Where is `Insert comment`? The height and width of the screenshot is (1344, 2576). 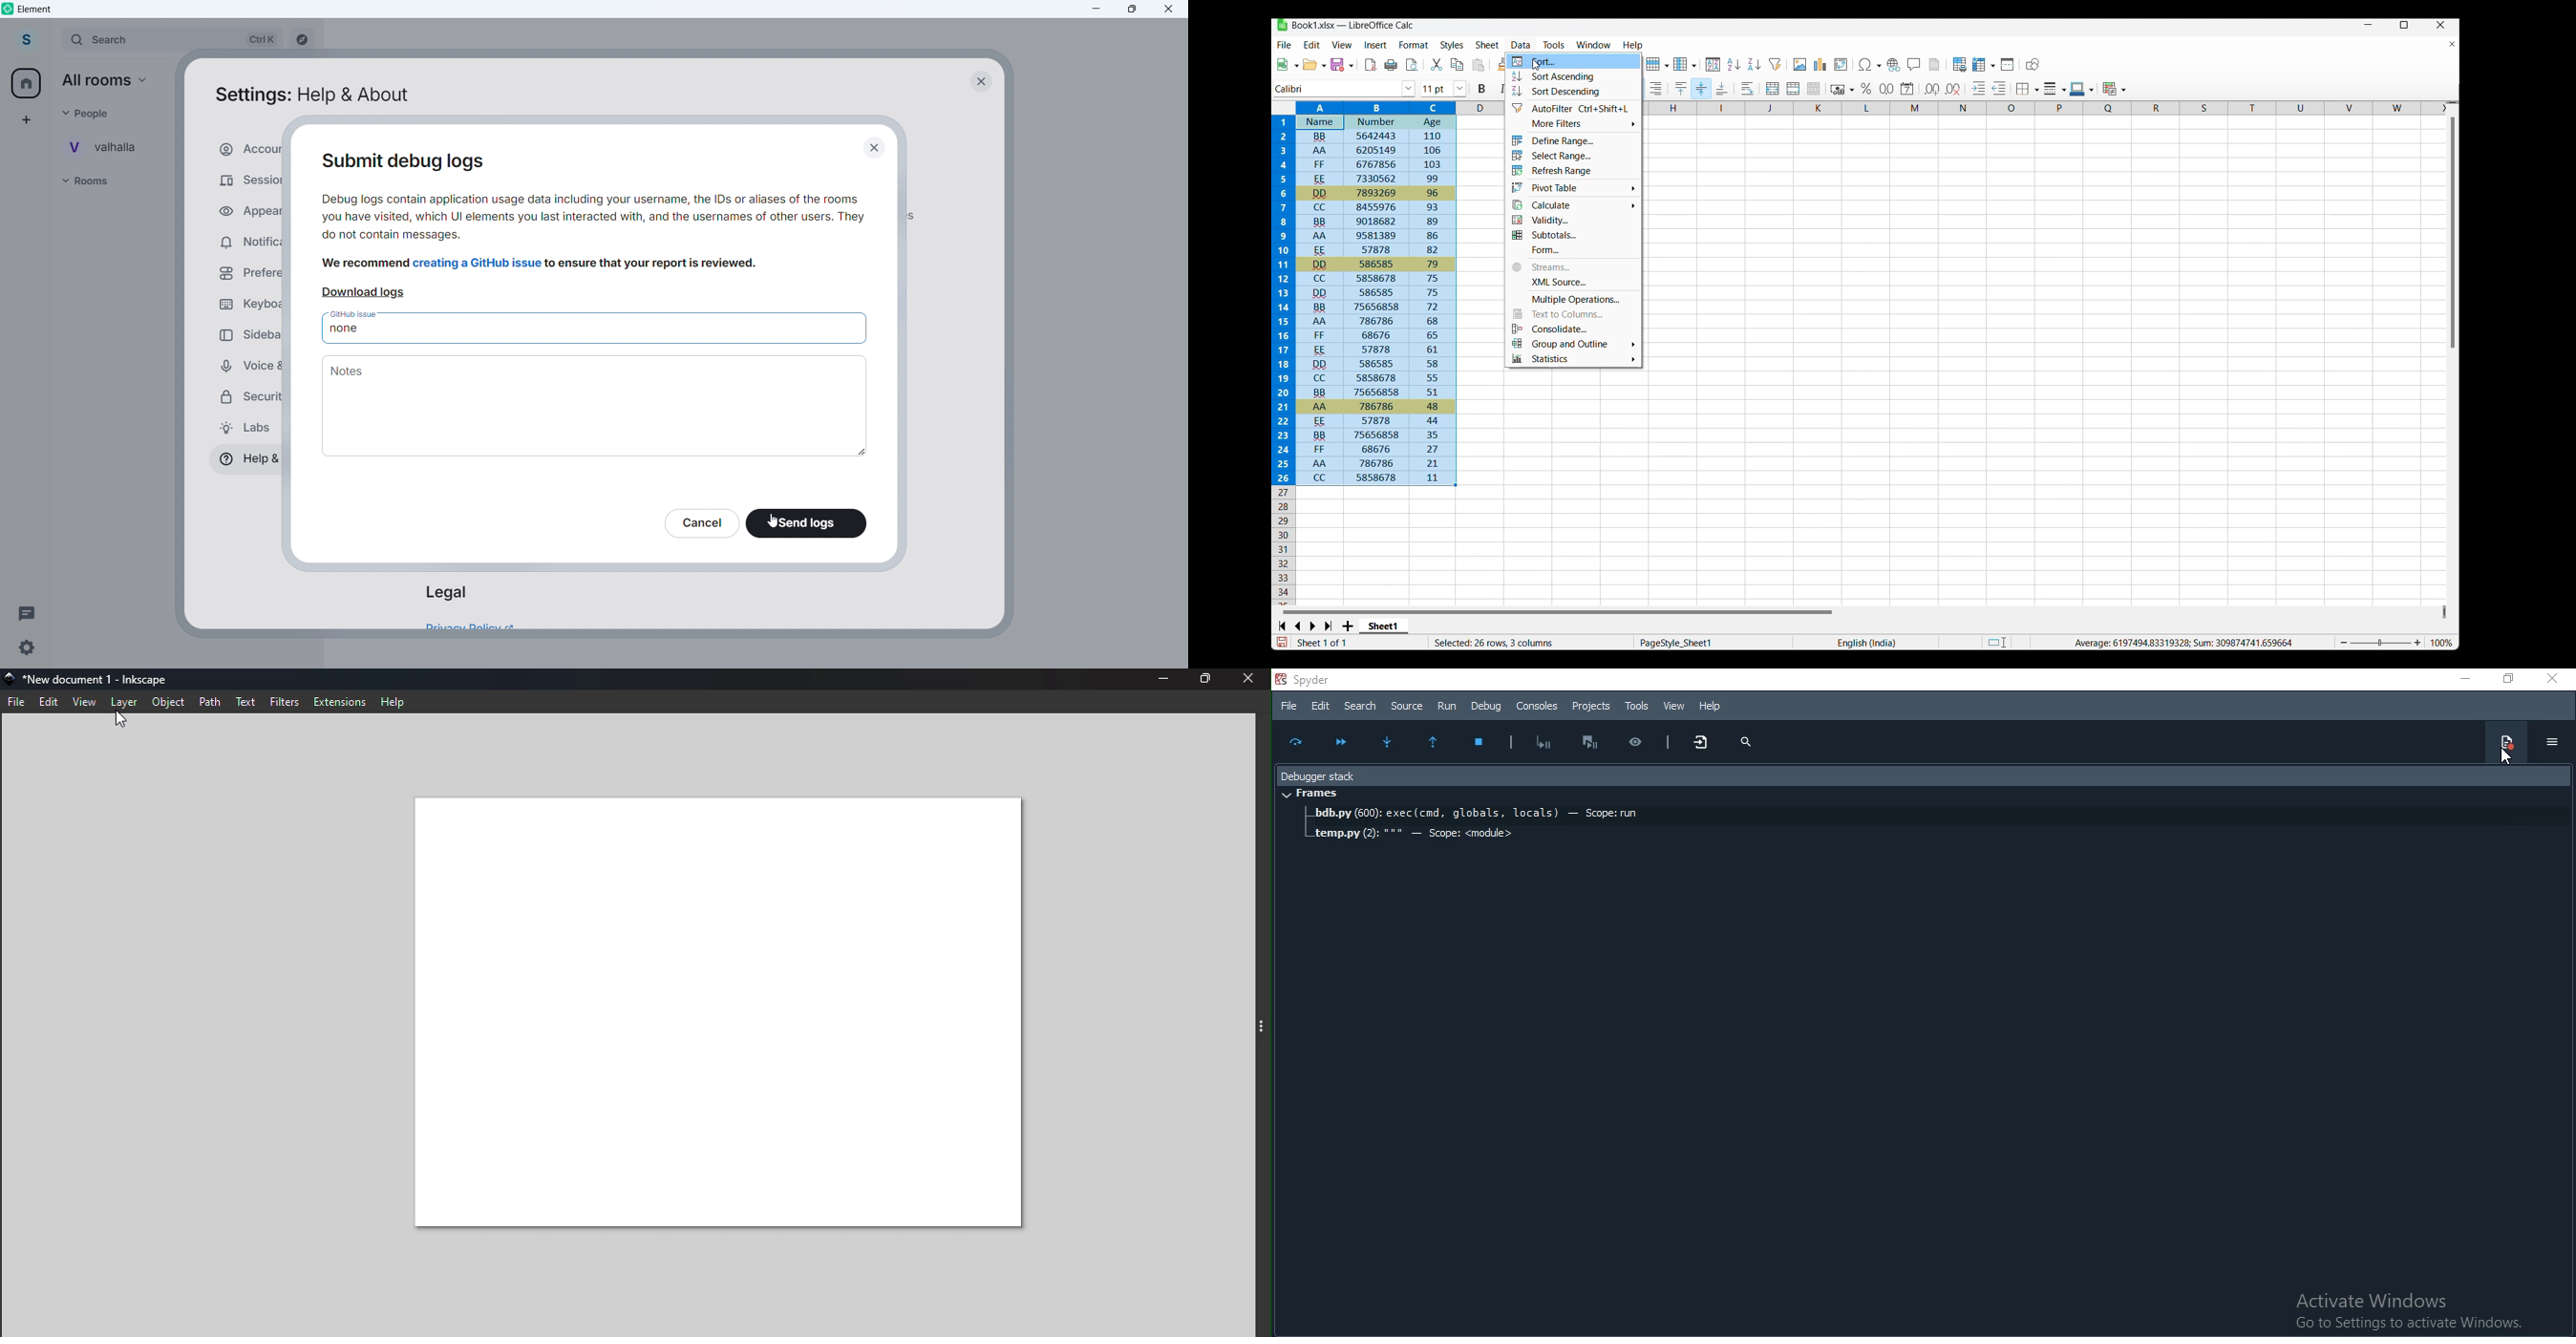 Insert comment is located at coordinates (1914, 64).